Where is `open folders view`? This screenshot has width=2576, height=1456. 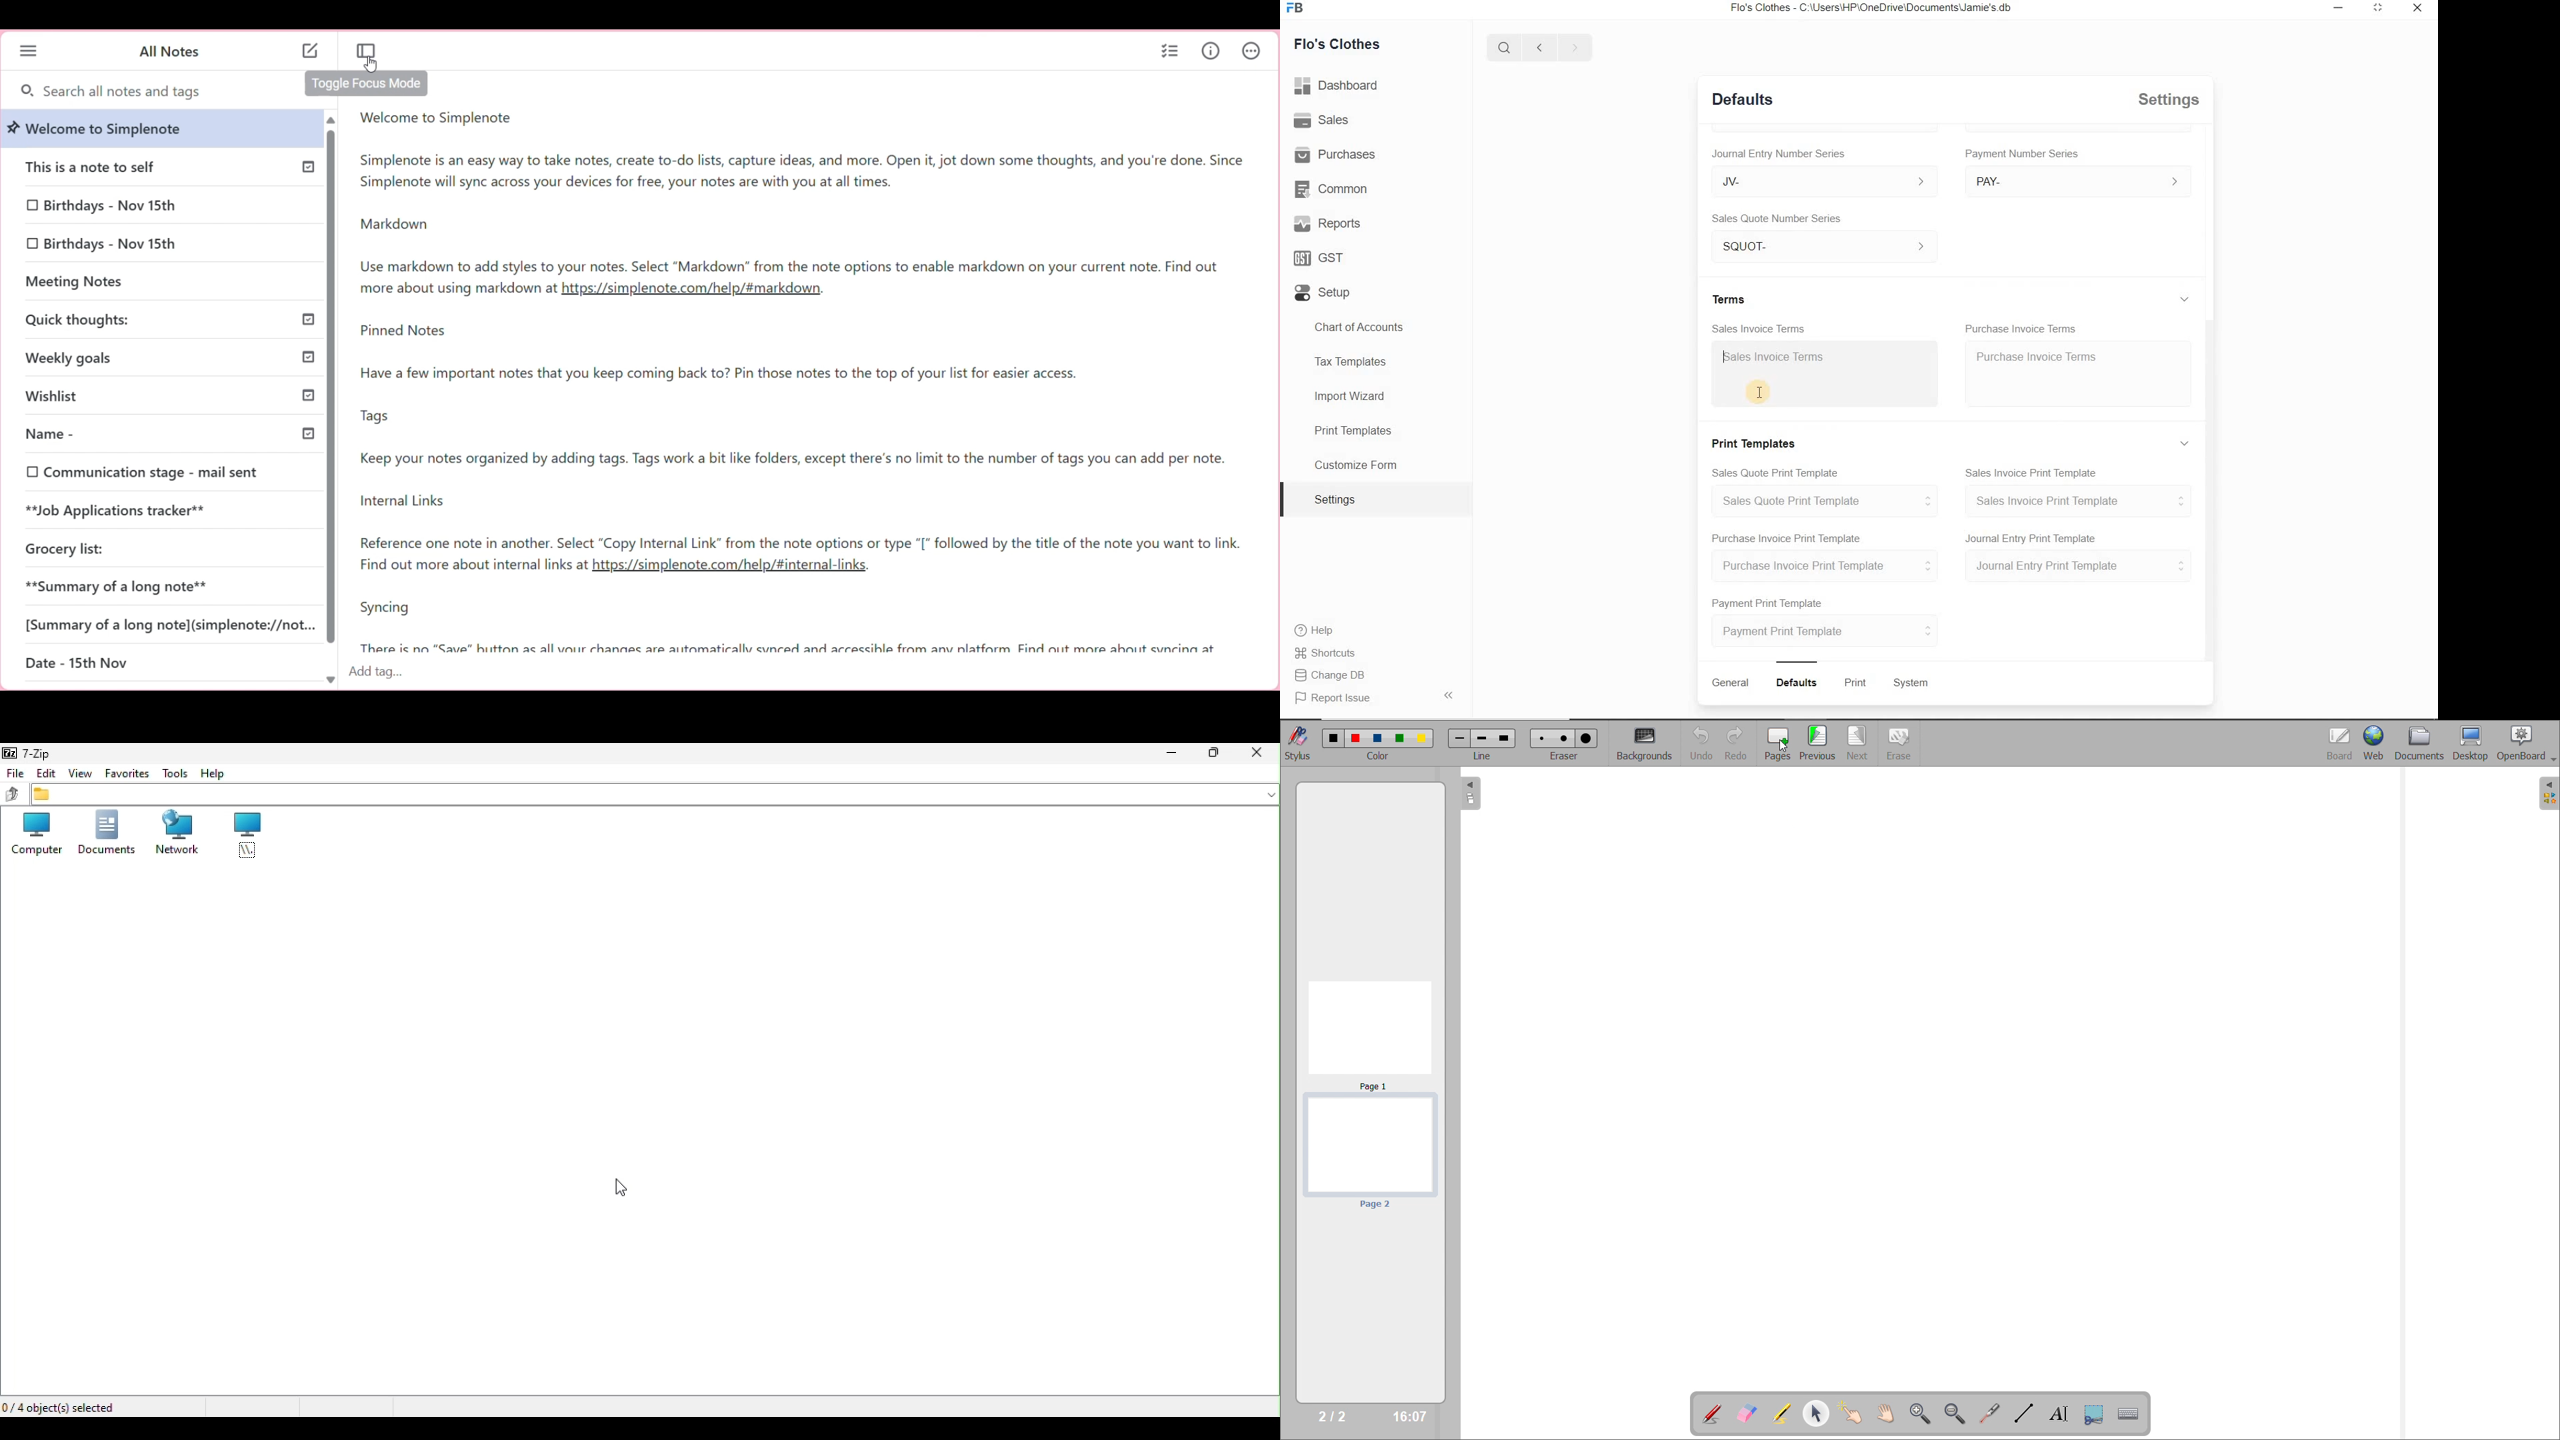
open folders view is located at coordinates (2550, 793).